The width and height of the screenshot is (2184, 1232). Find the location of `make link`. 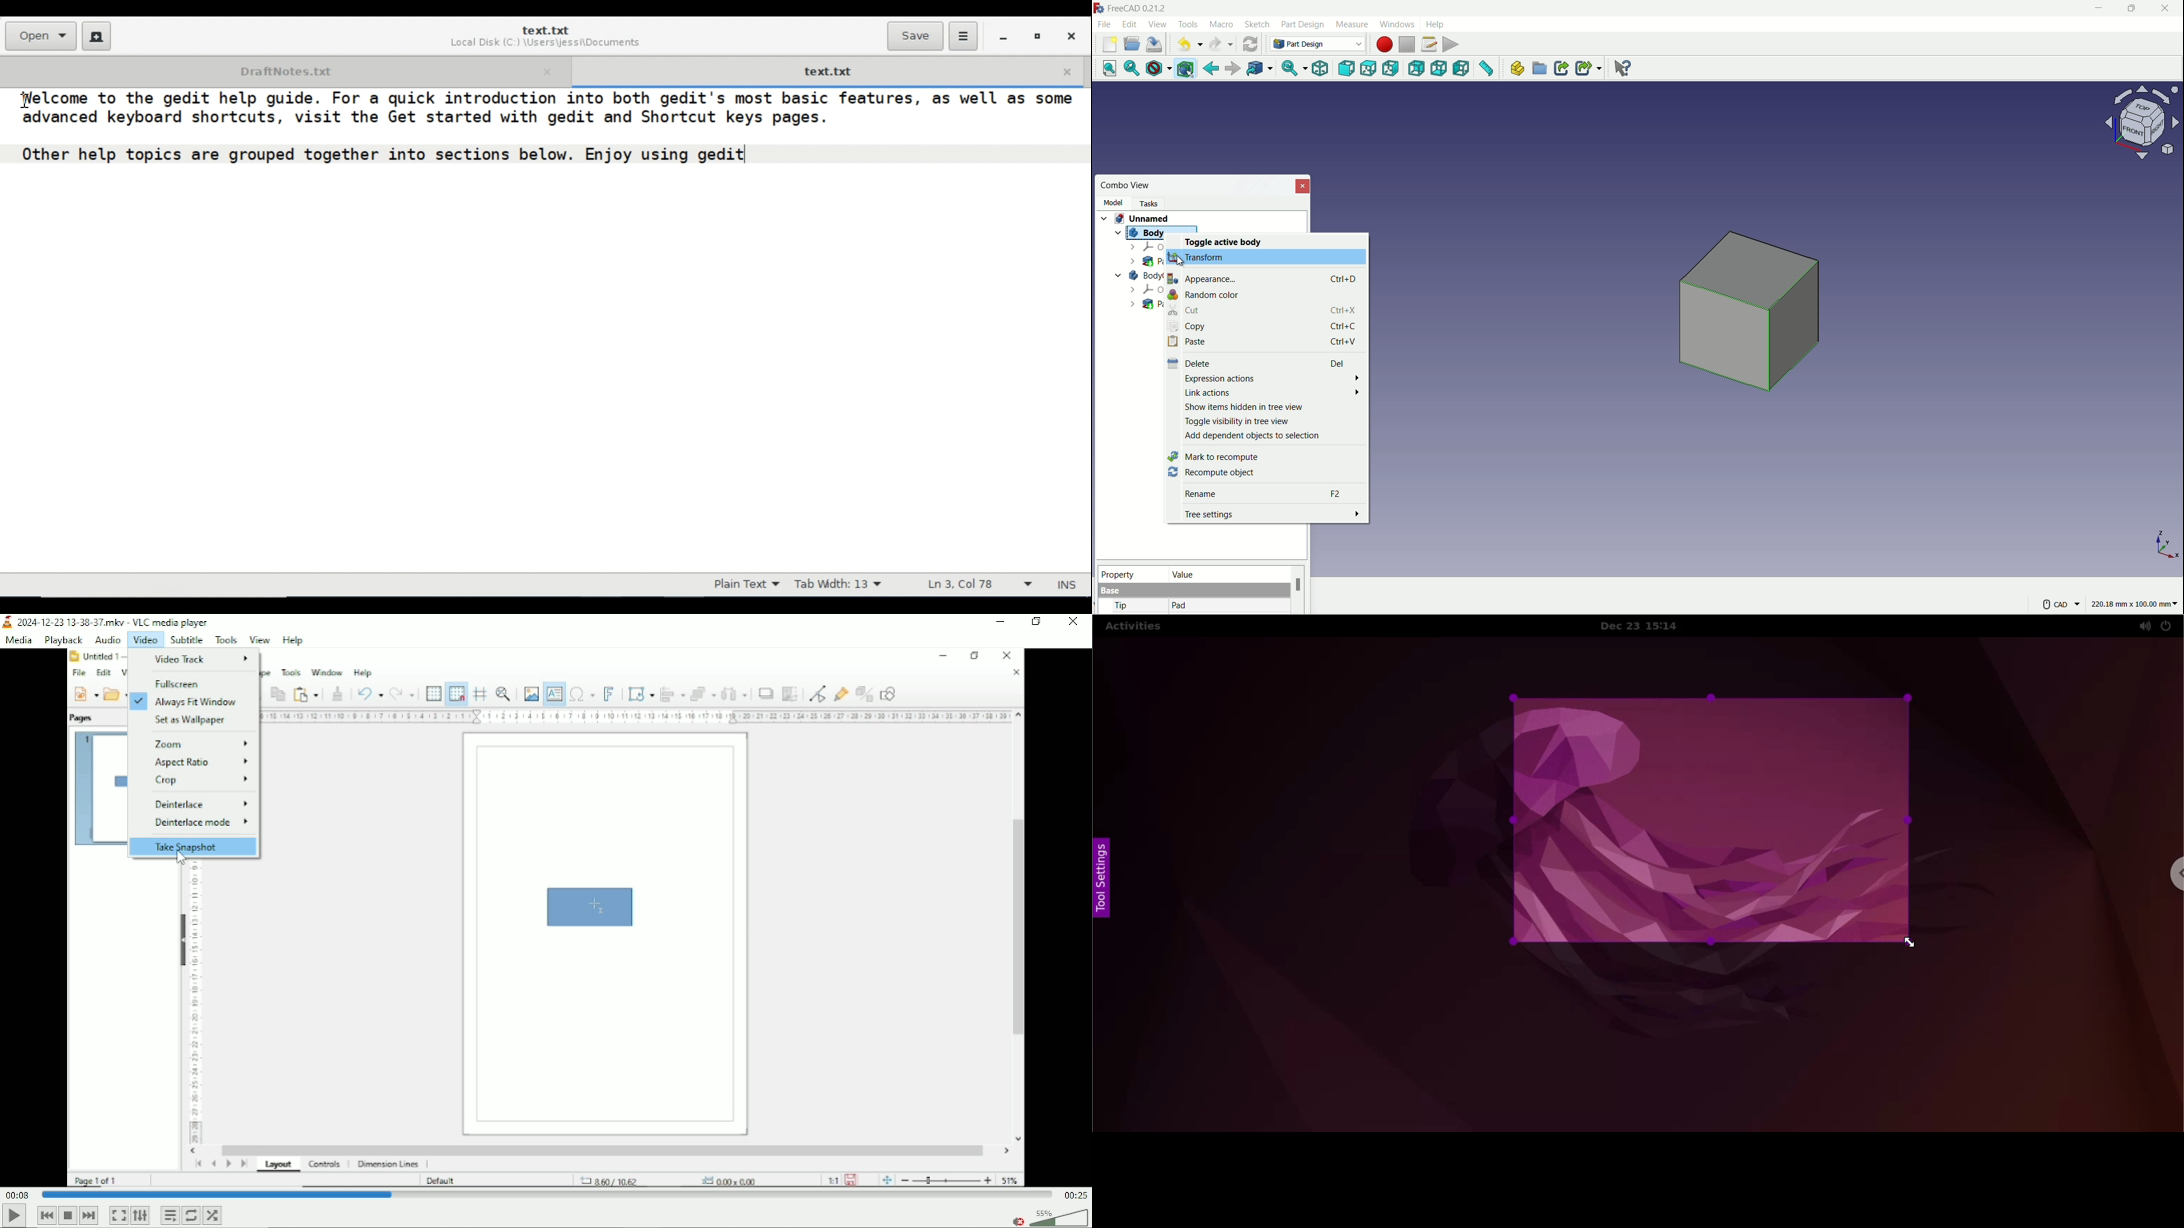

make link is located at coordinates (1562, 69).